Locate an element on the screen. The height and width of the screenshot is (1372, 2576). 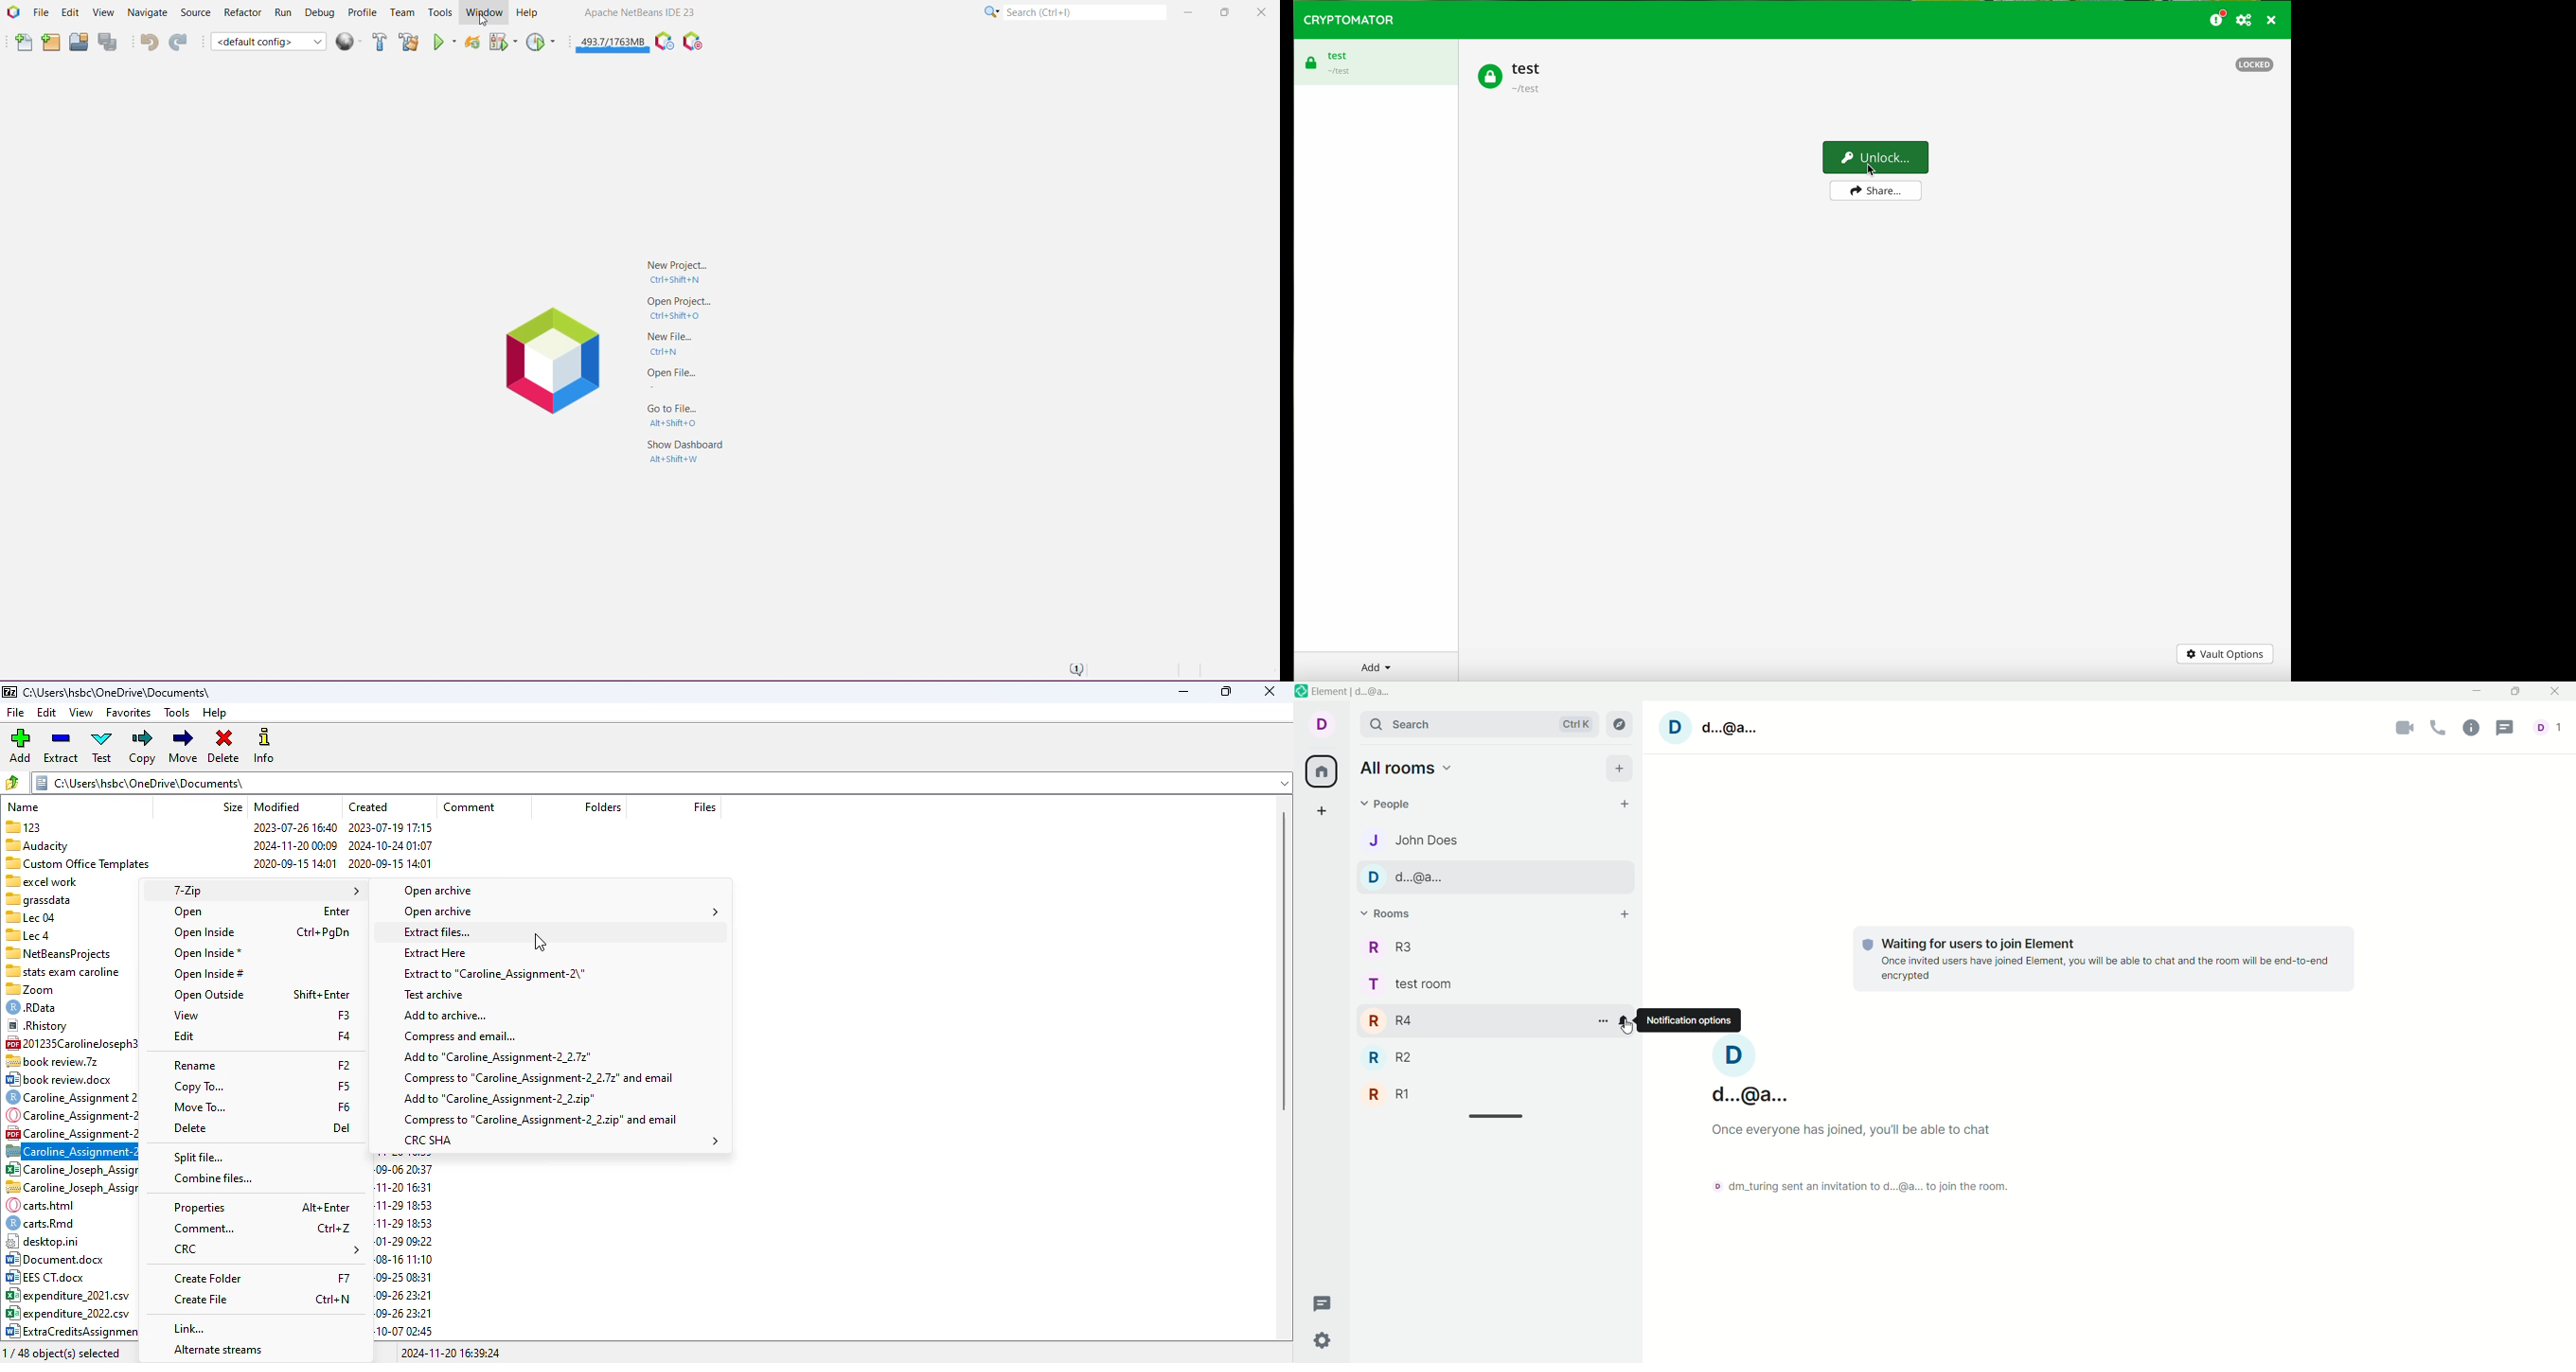
maximize is located at coordinates (1226, 692).